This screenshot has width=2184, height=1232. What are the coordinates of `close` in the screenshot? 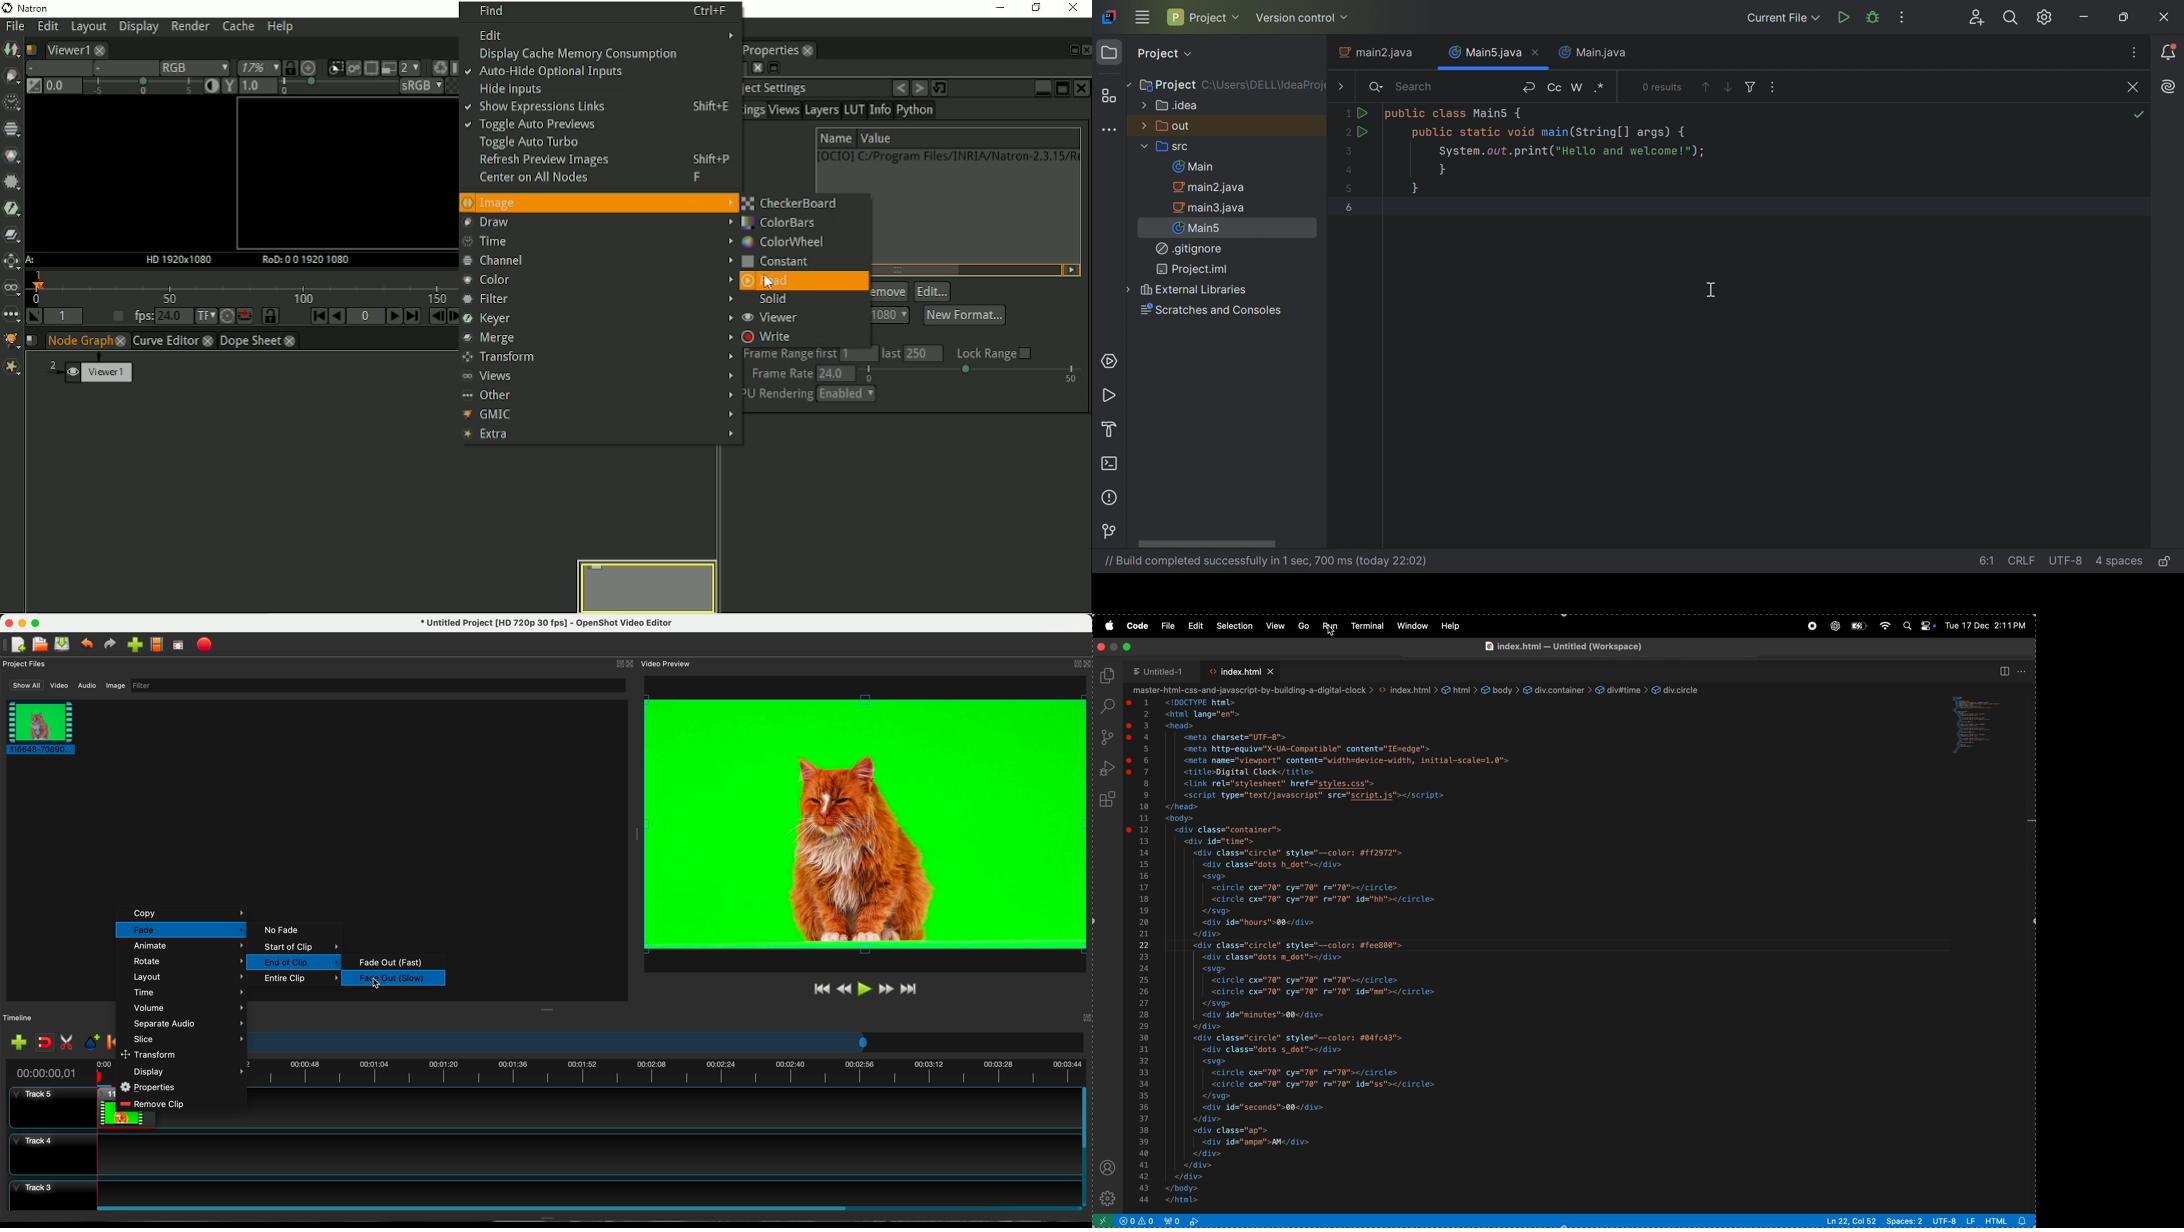 It's located at (1080, 665).